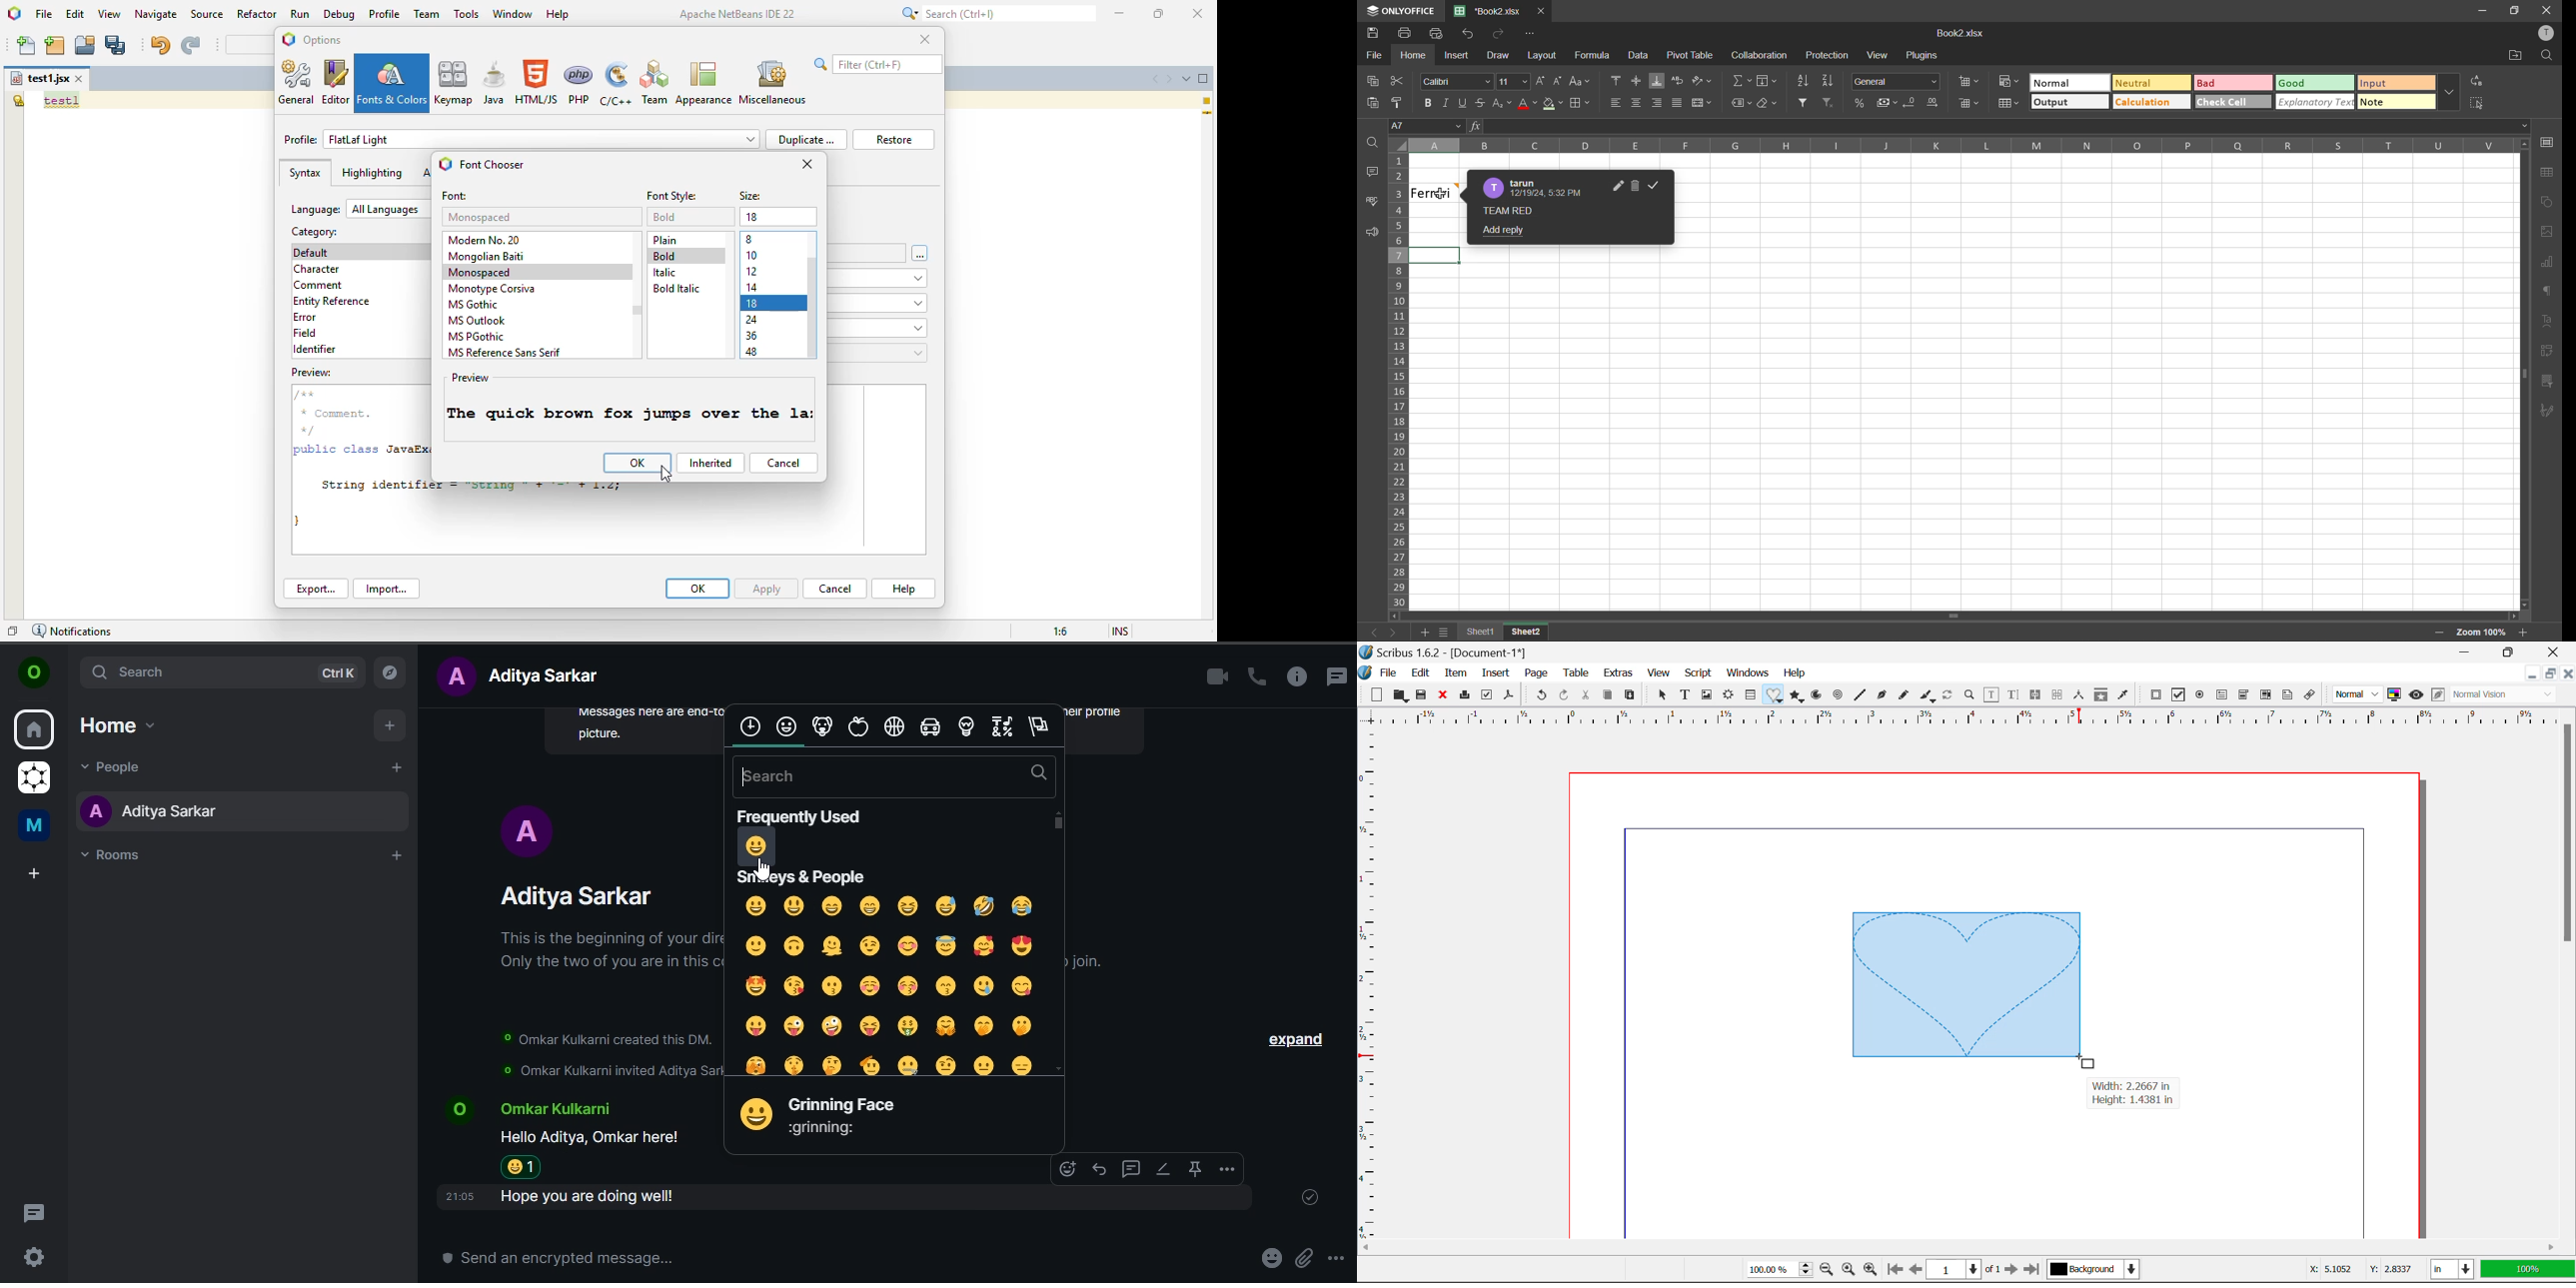 This screenshot has width=2576, height=1288. What do you see at coordinates (2417, 696) in the screenshot?
I see `Preview Mode` at bounding box center [2417, 696].